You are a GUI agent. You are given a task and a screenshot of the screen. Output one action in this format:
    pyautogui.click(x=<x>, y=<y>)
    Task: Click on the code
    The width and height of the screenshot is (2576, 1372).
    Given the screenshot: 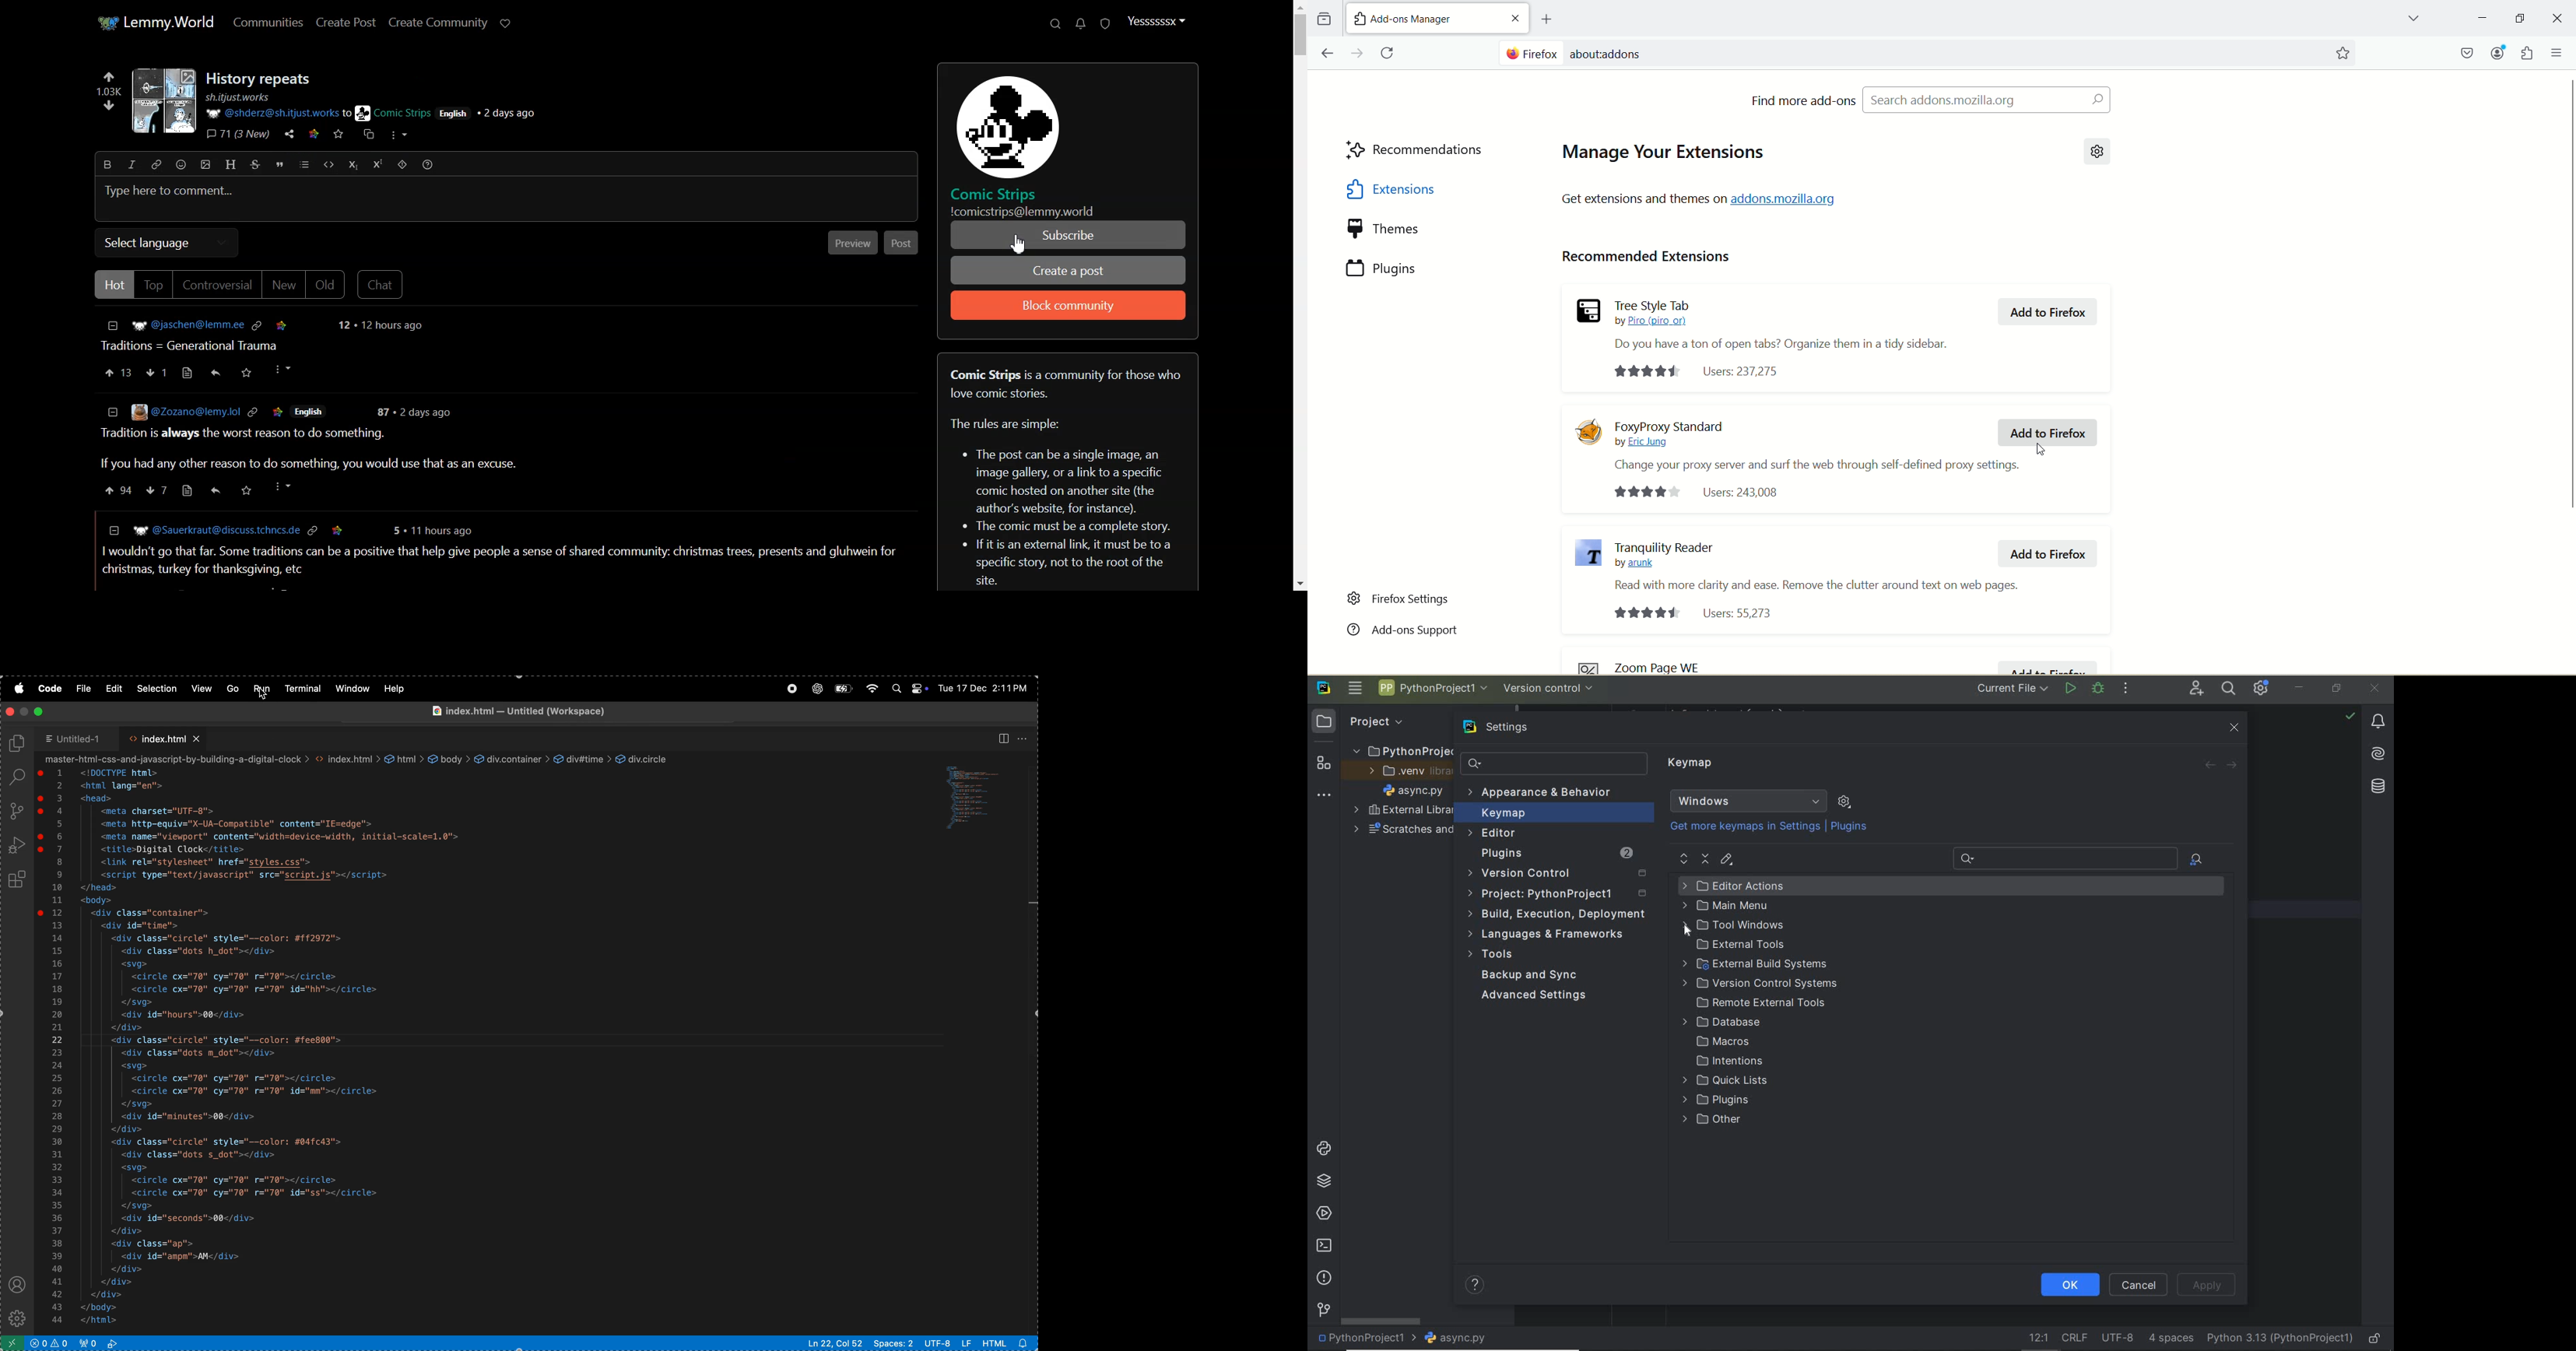 What is the action you would take?
    pyautogui.click(x=52, y=687)
    